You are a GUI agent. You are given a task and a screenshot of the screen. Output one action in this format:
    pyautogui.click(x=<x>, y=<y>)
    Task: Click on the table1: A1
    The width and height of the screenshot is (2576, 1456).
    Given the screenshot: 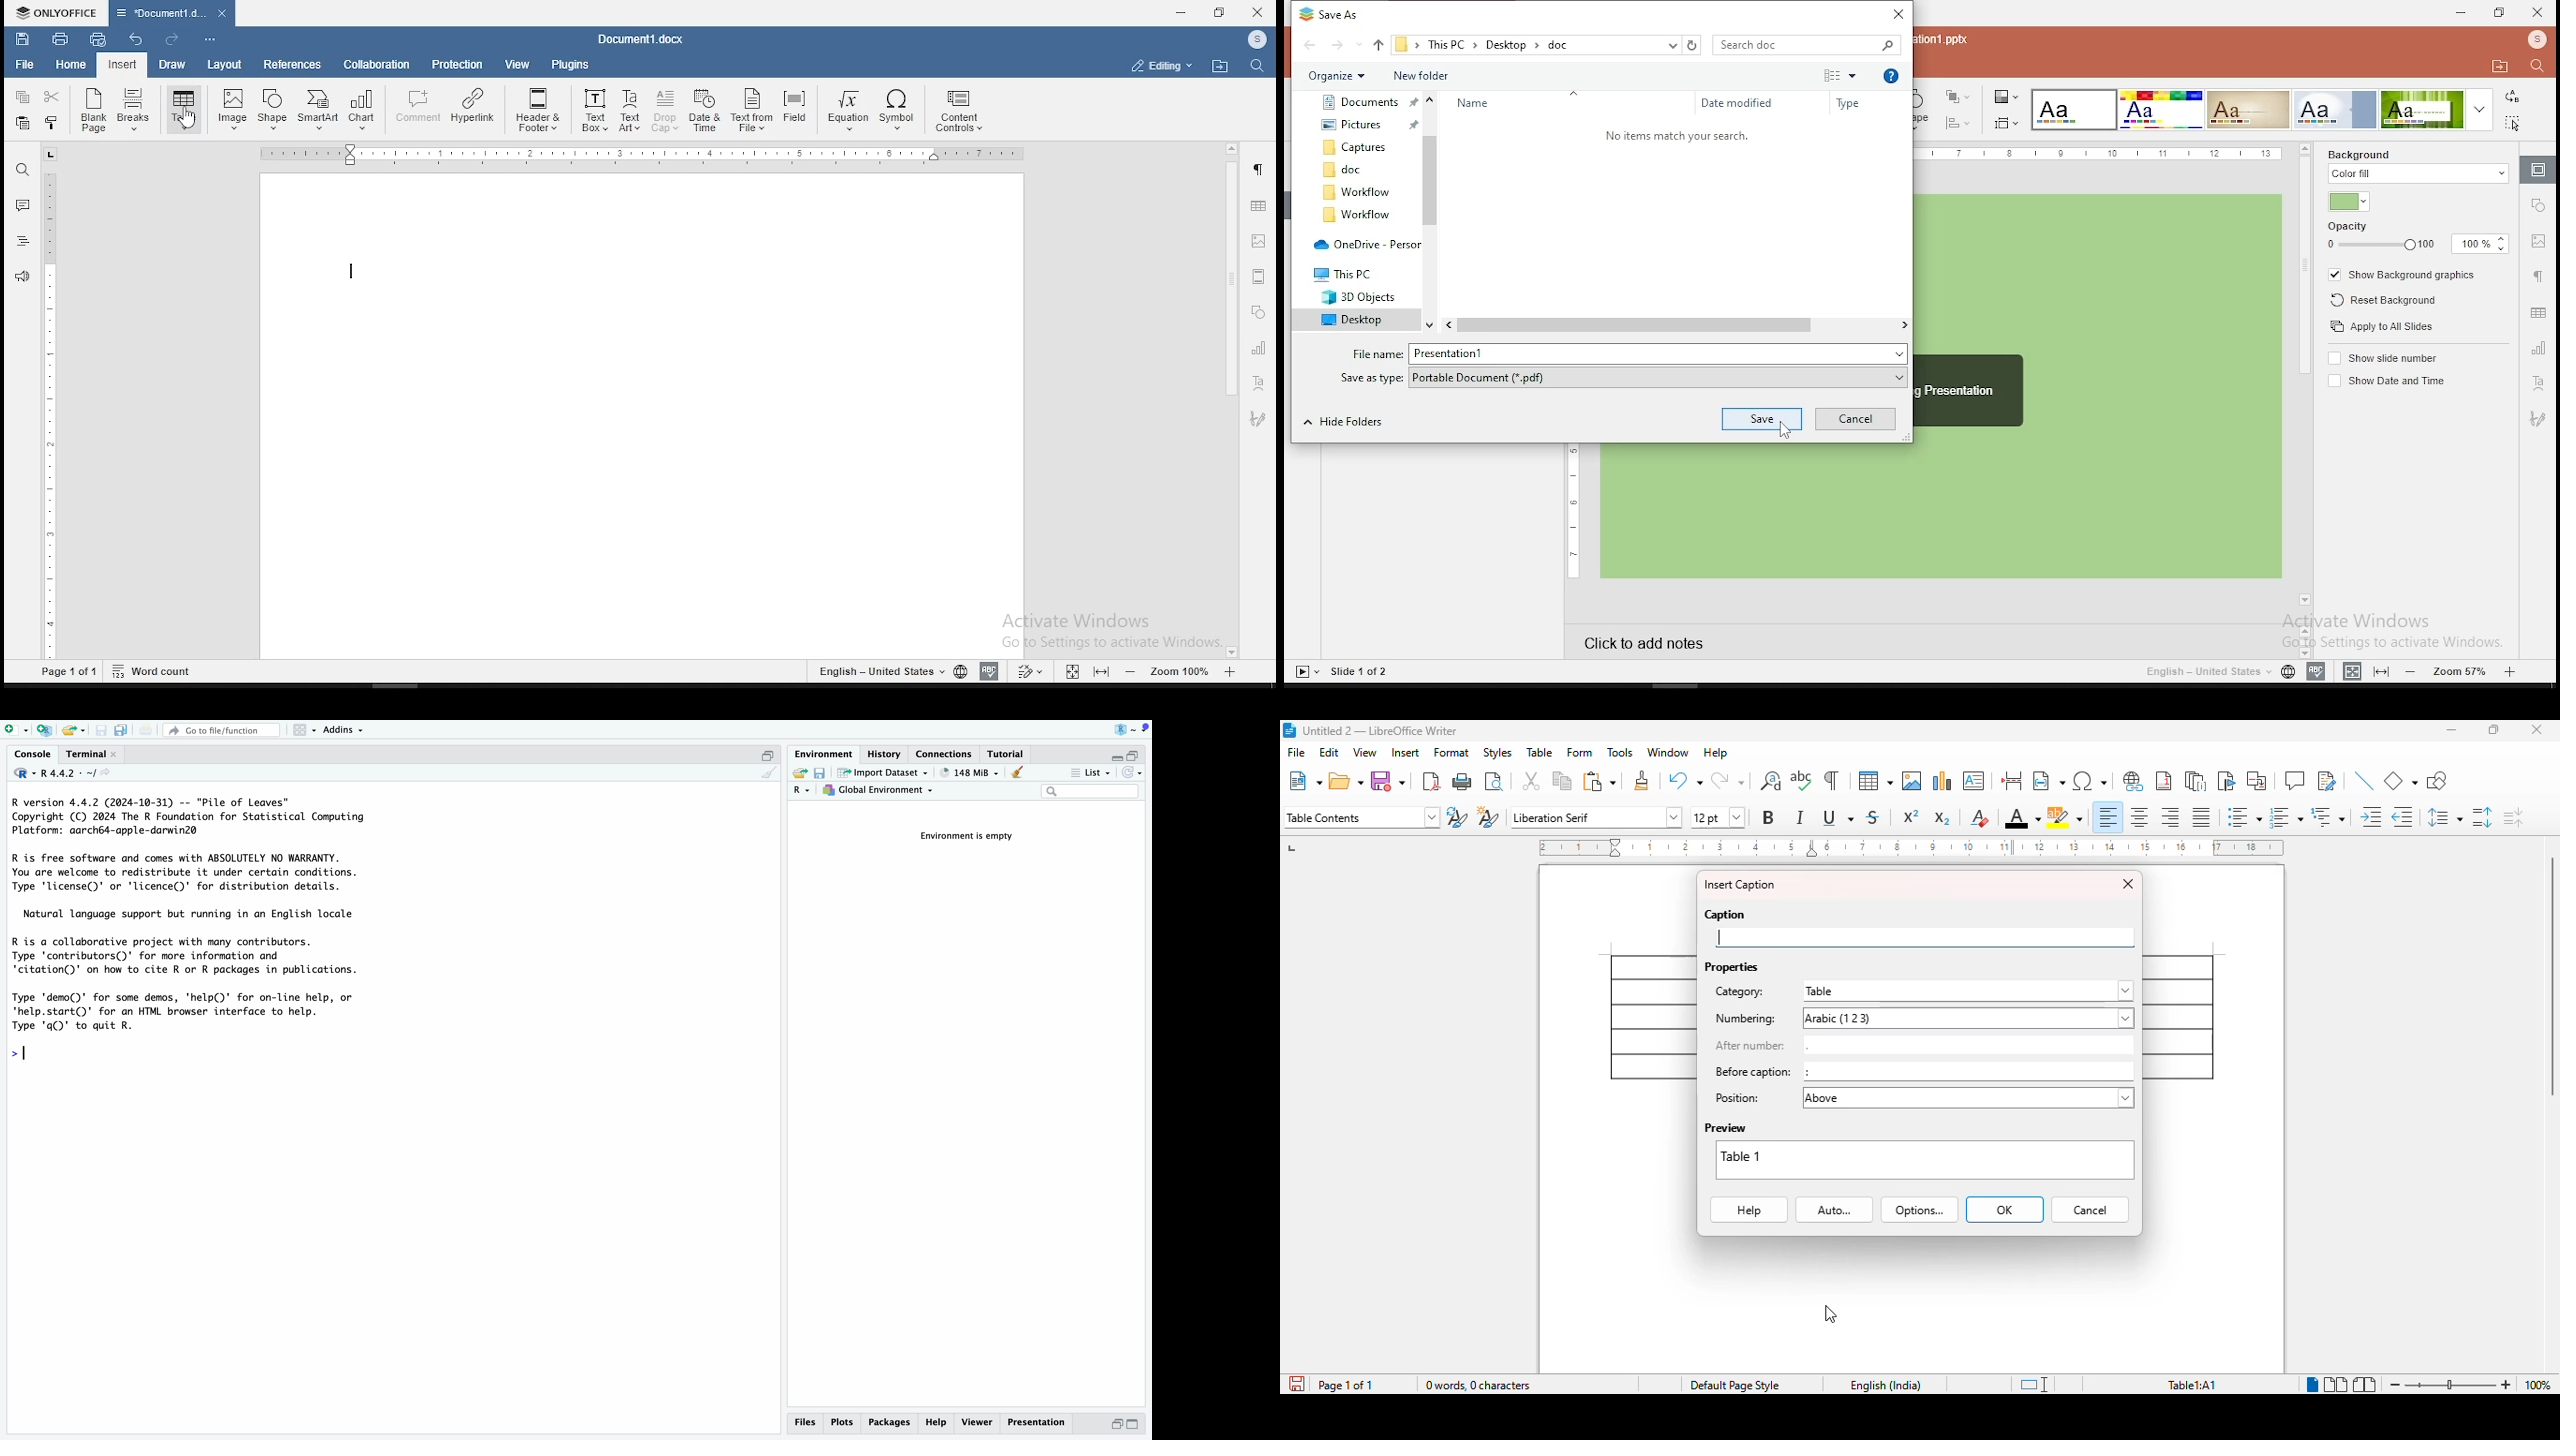 What is the action you would take?
    pyautogui.click(x=2192, y=1386)
    